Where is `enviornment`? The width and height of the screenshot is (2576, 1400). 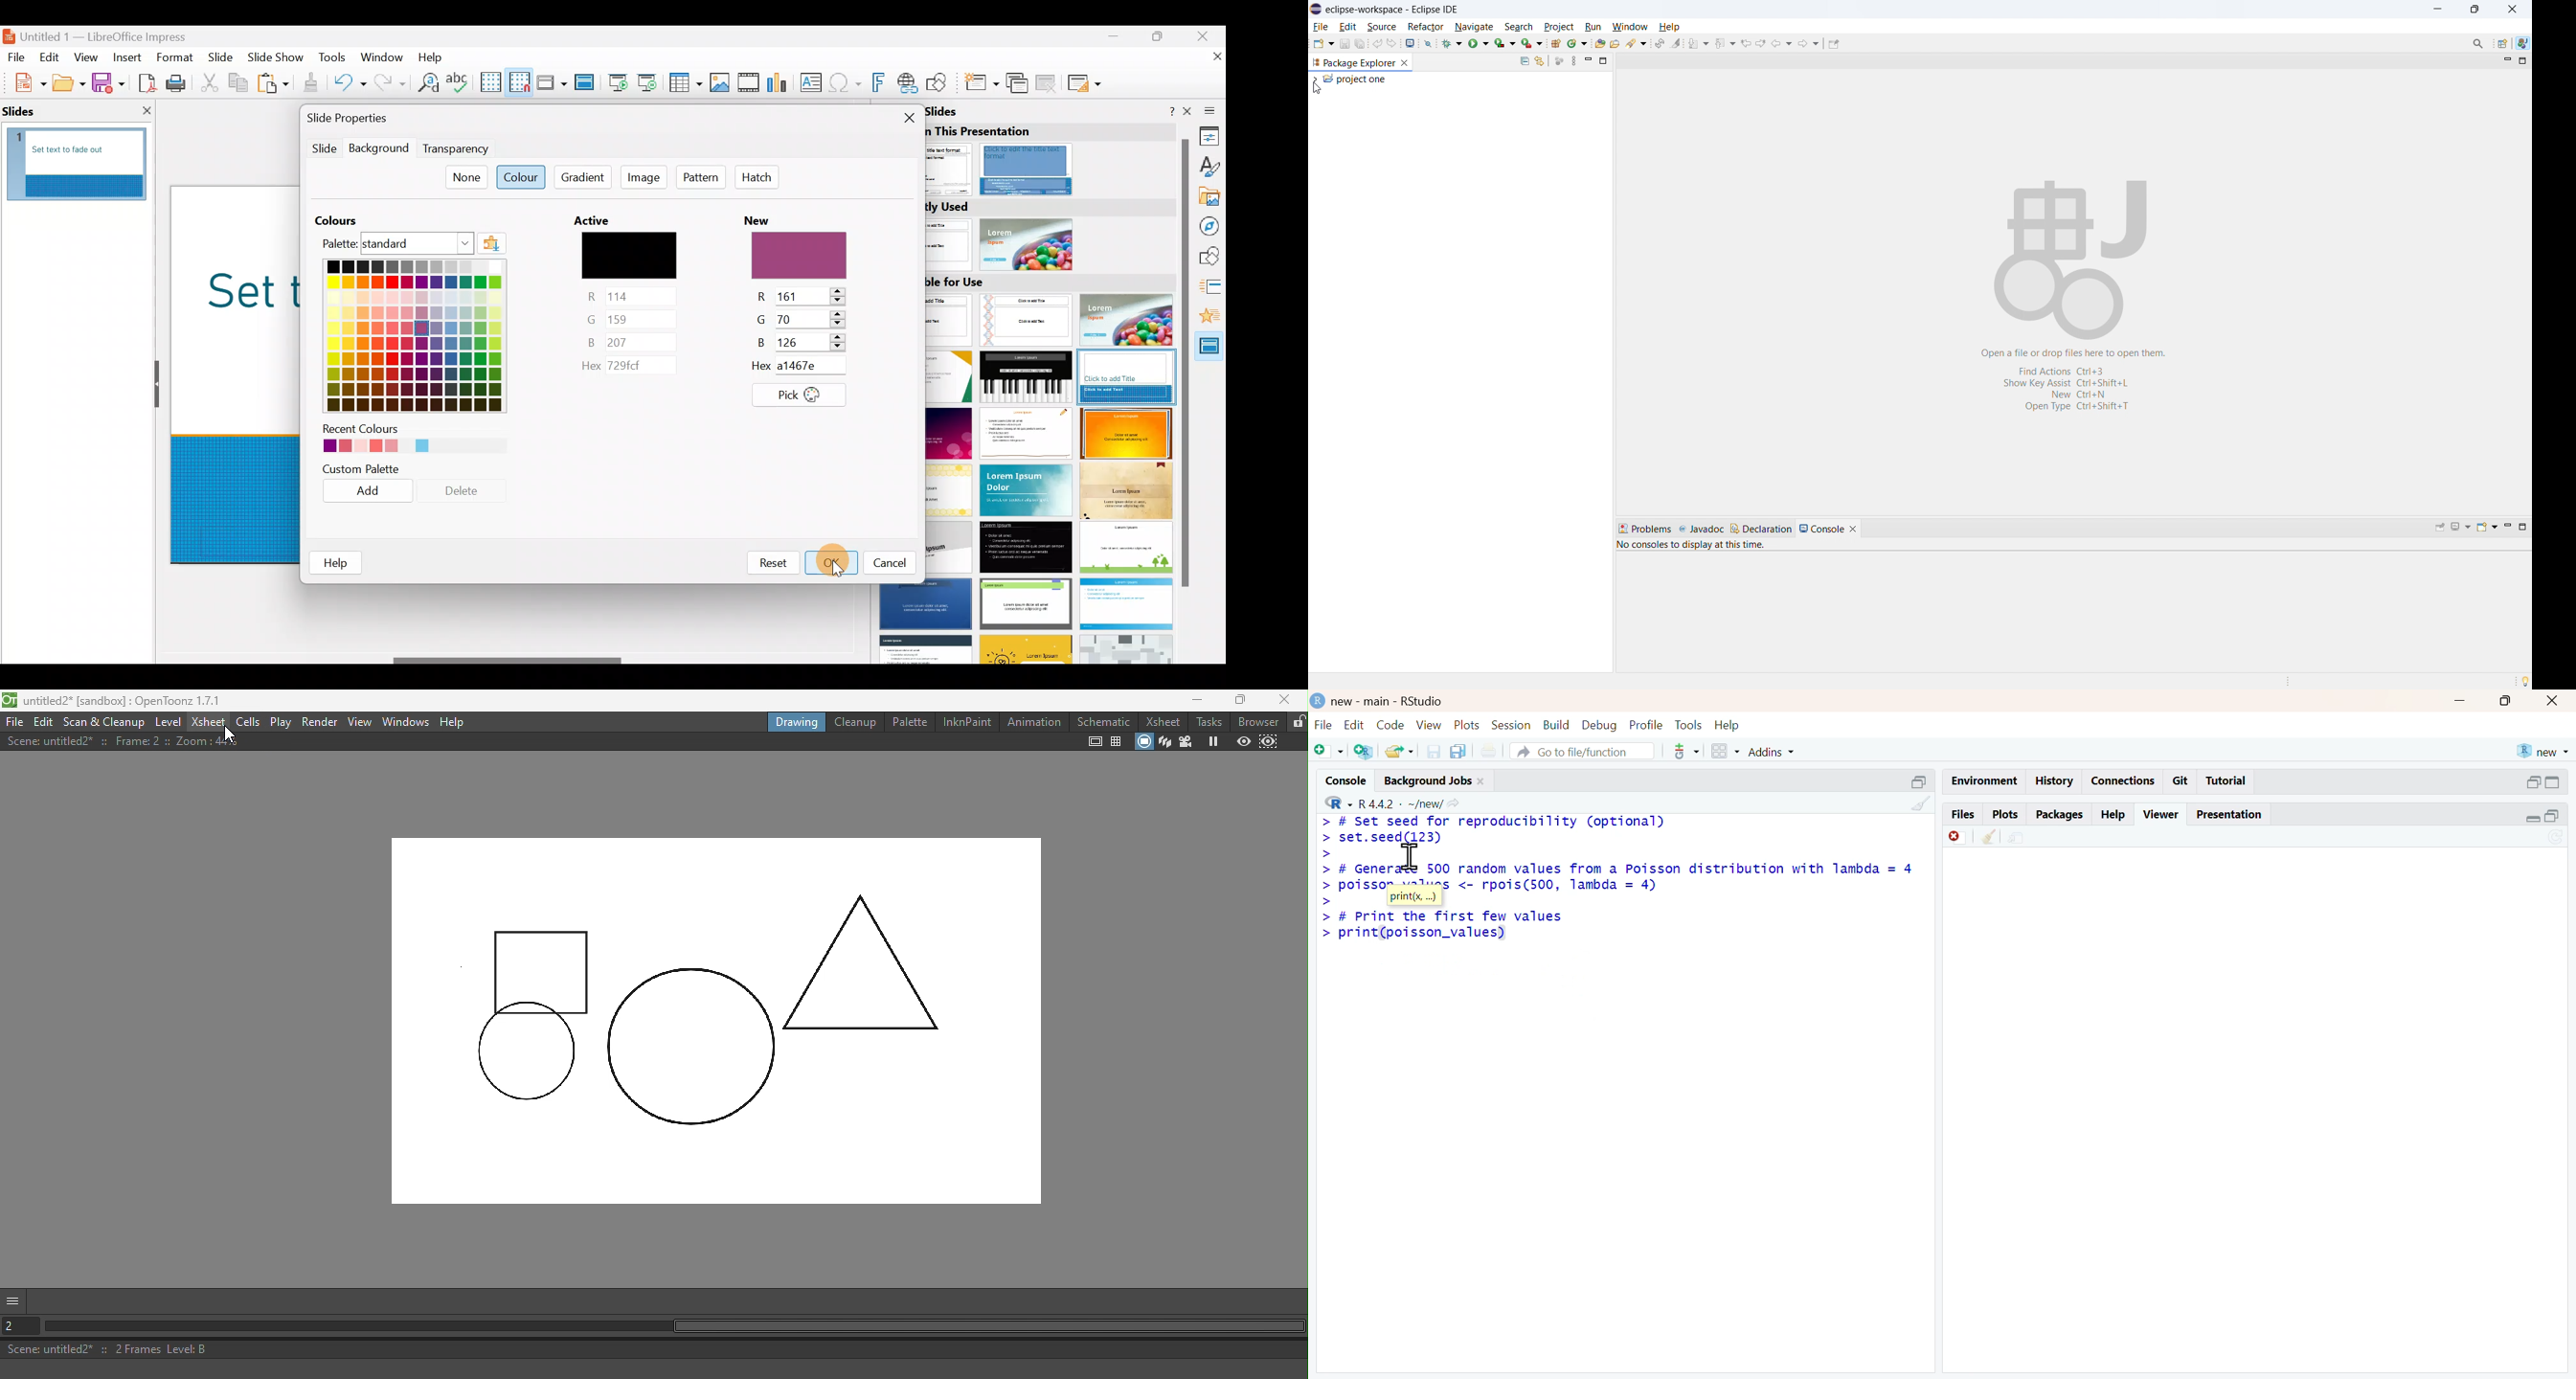 enviornment is located at coordinates (1985, 781).